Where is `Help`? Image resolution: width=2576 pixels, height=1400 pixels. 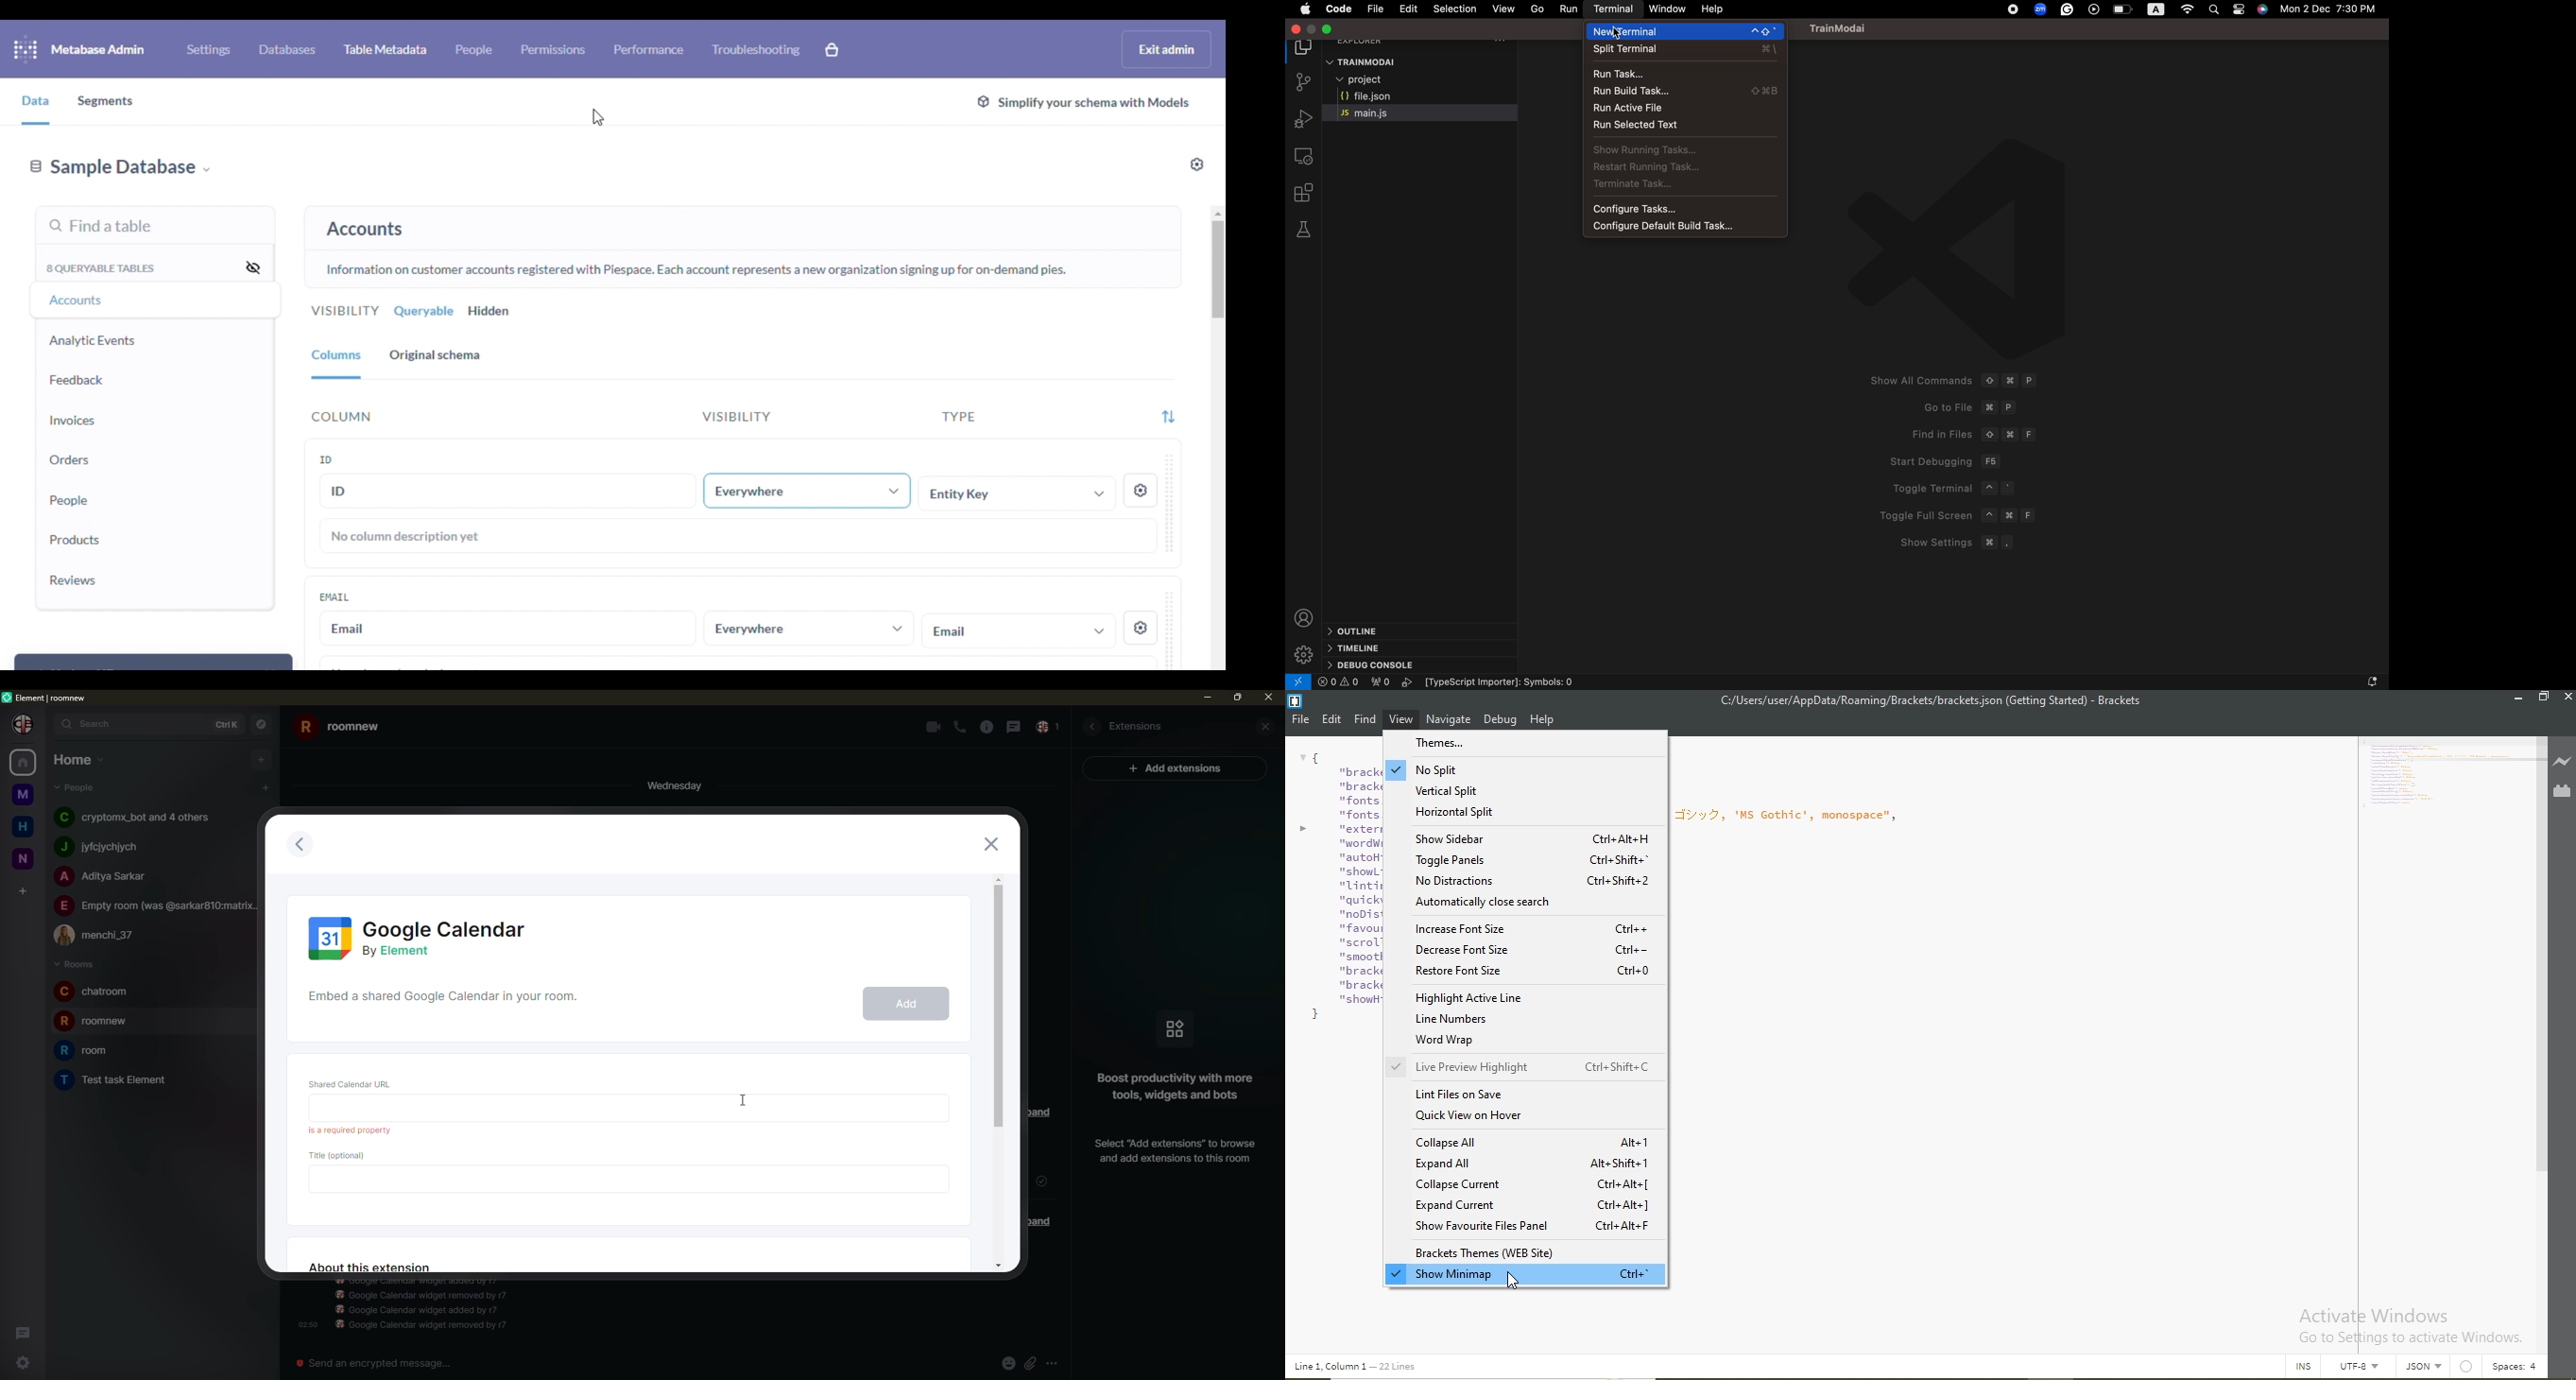 Help is located at coordinates (1543, 721).